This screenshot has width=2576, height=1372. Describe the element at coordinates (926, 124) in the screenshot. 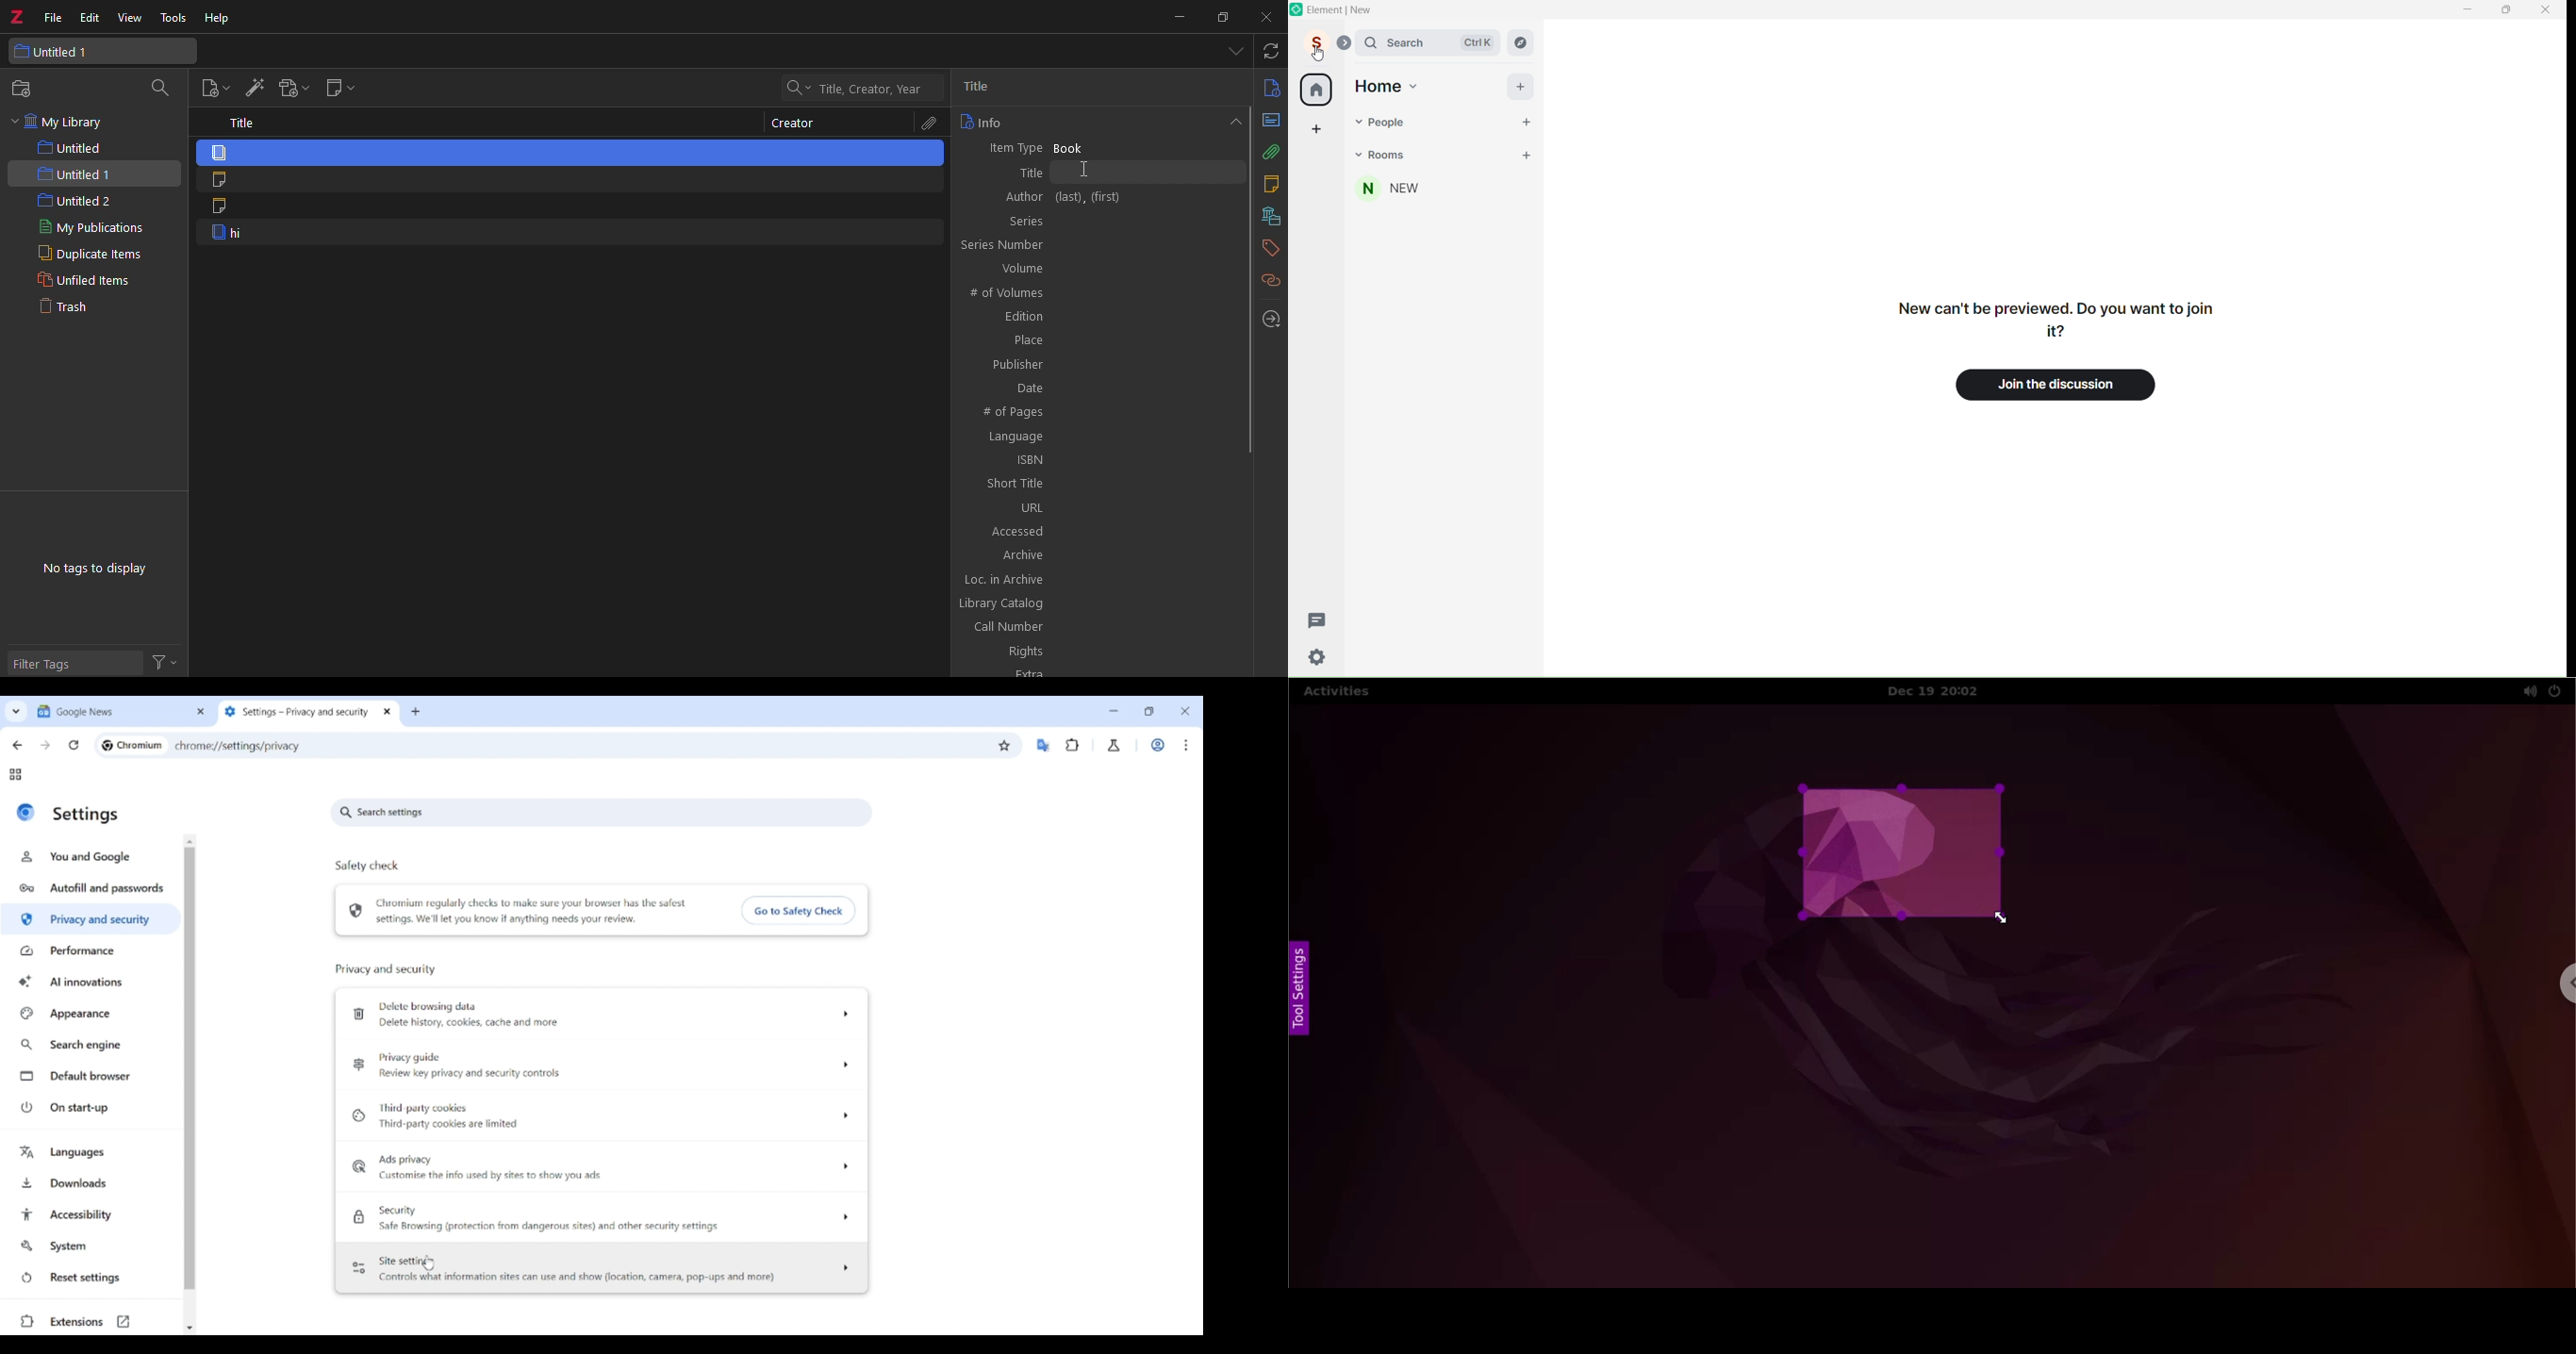

I see `attach` at that location.